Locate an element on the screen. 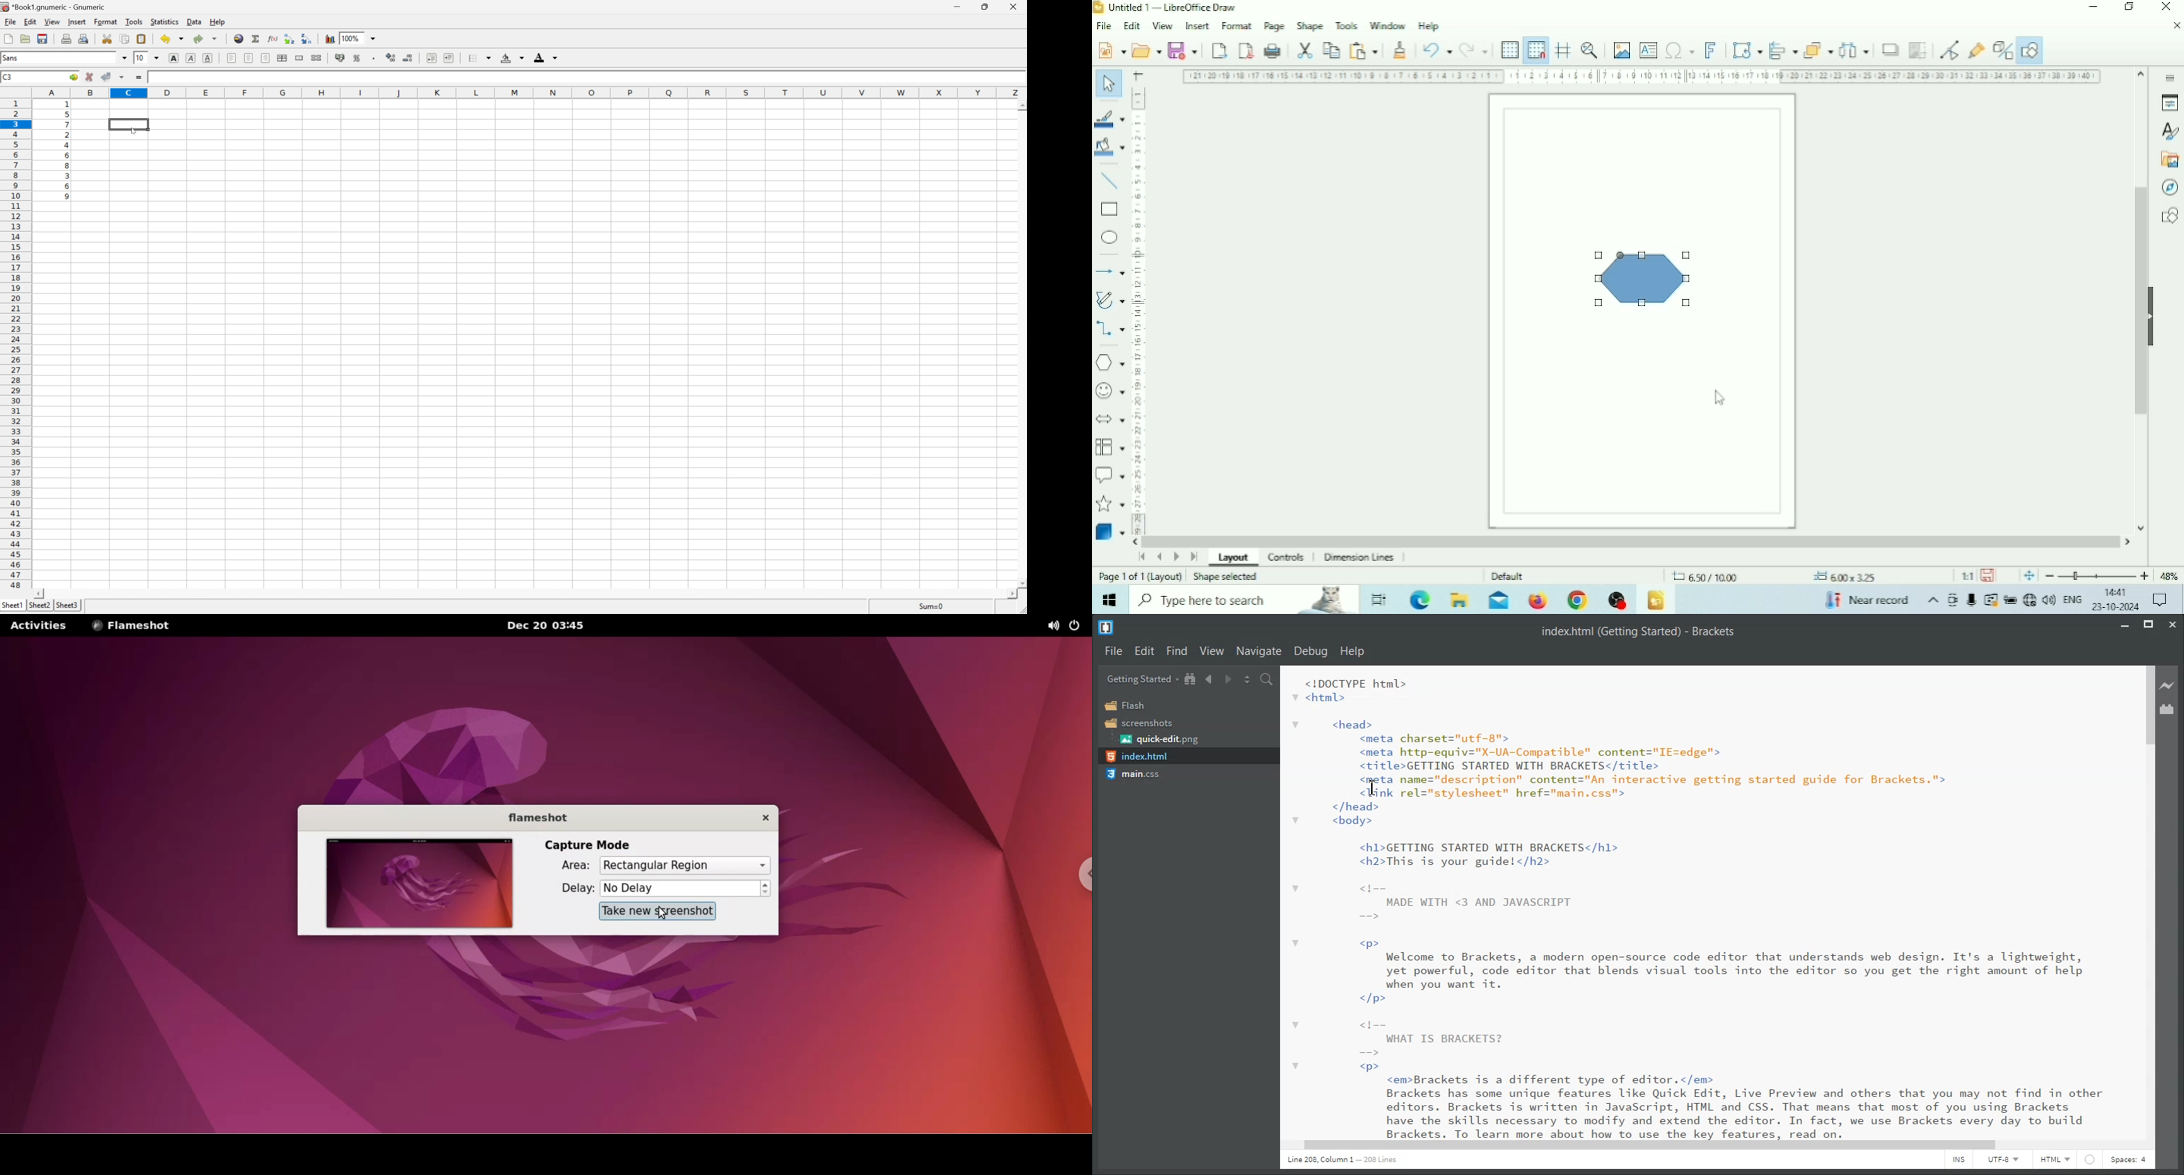 This screenshot has width=2184, height=1176. Shape is located at coordinates (1641, 278).